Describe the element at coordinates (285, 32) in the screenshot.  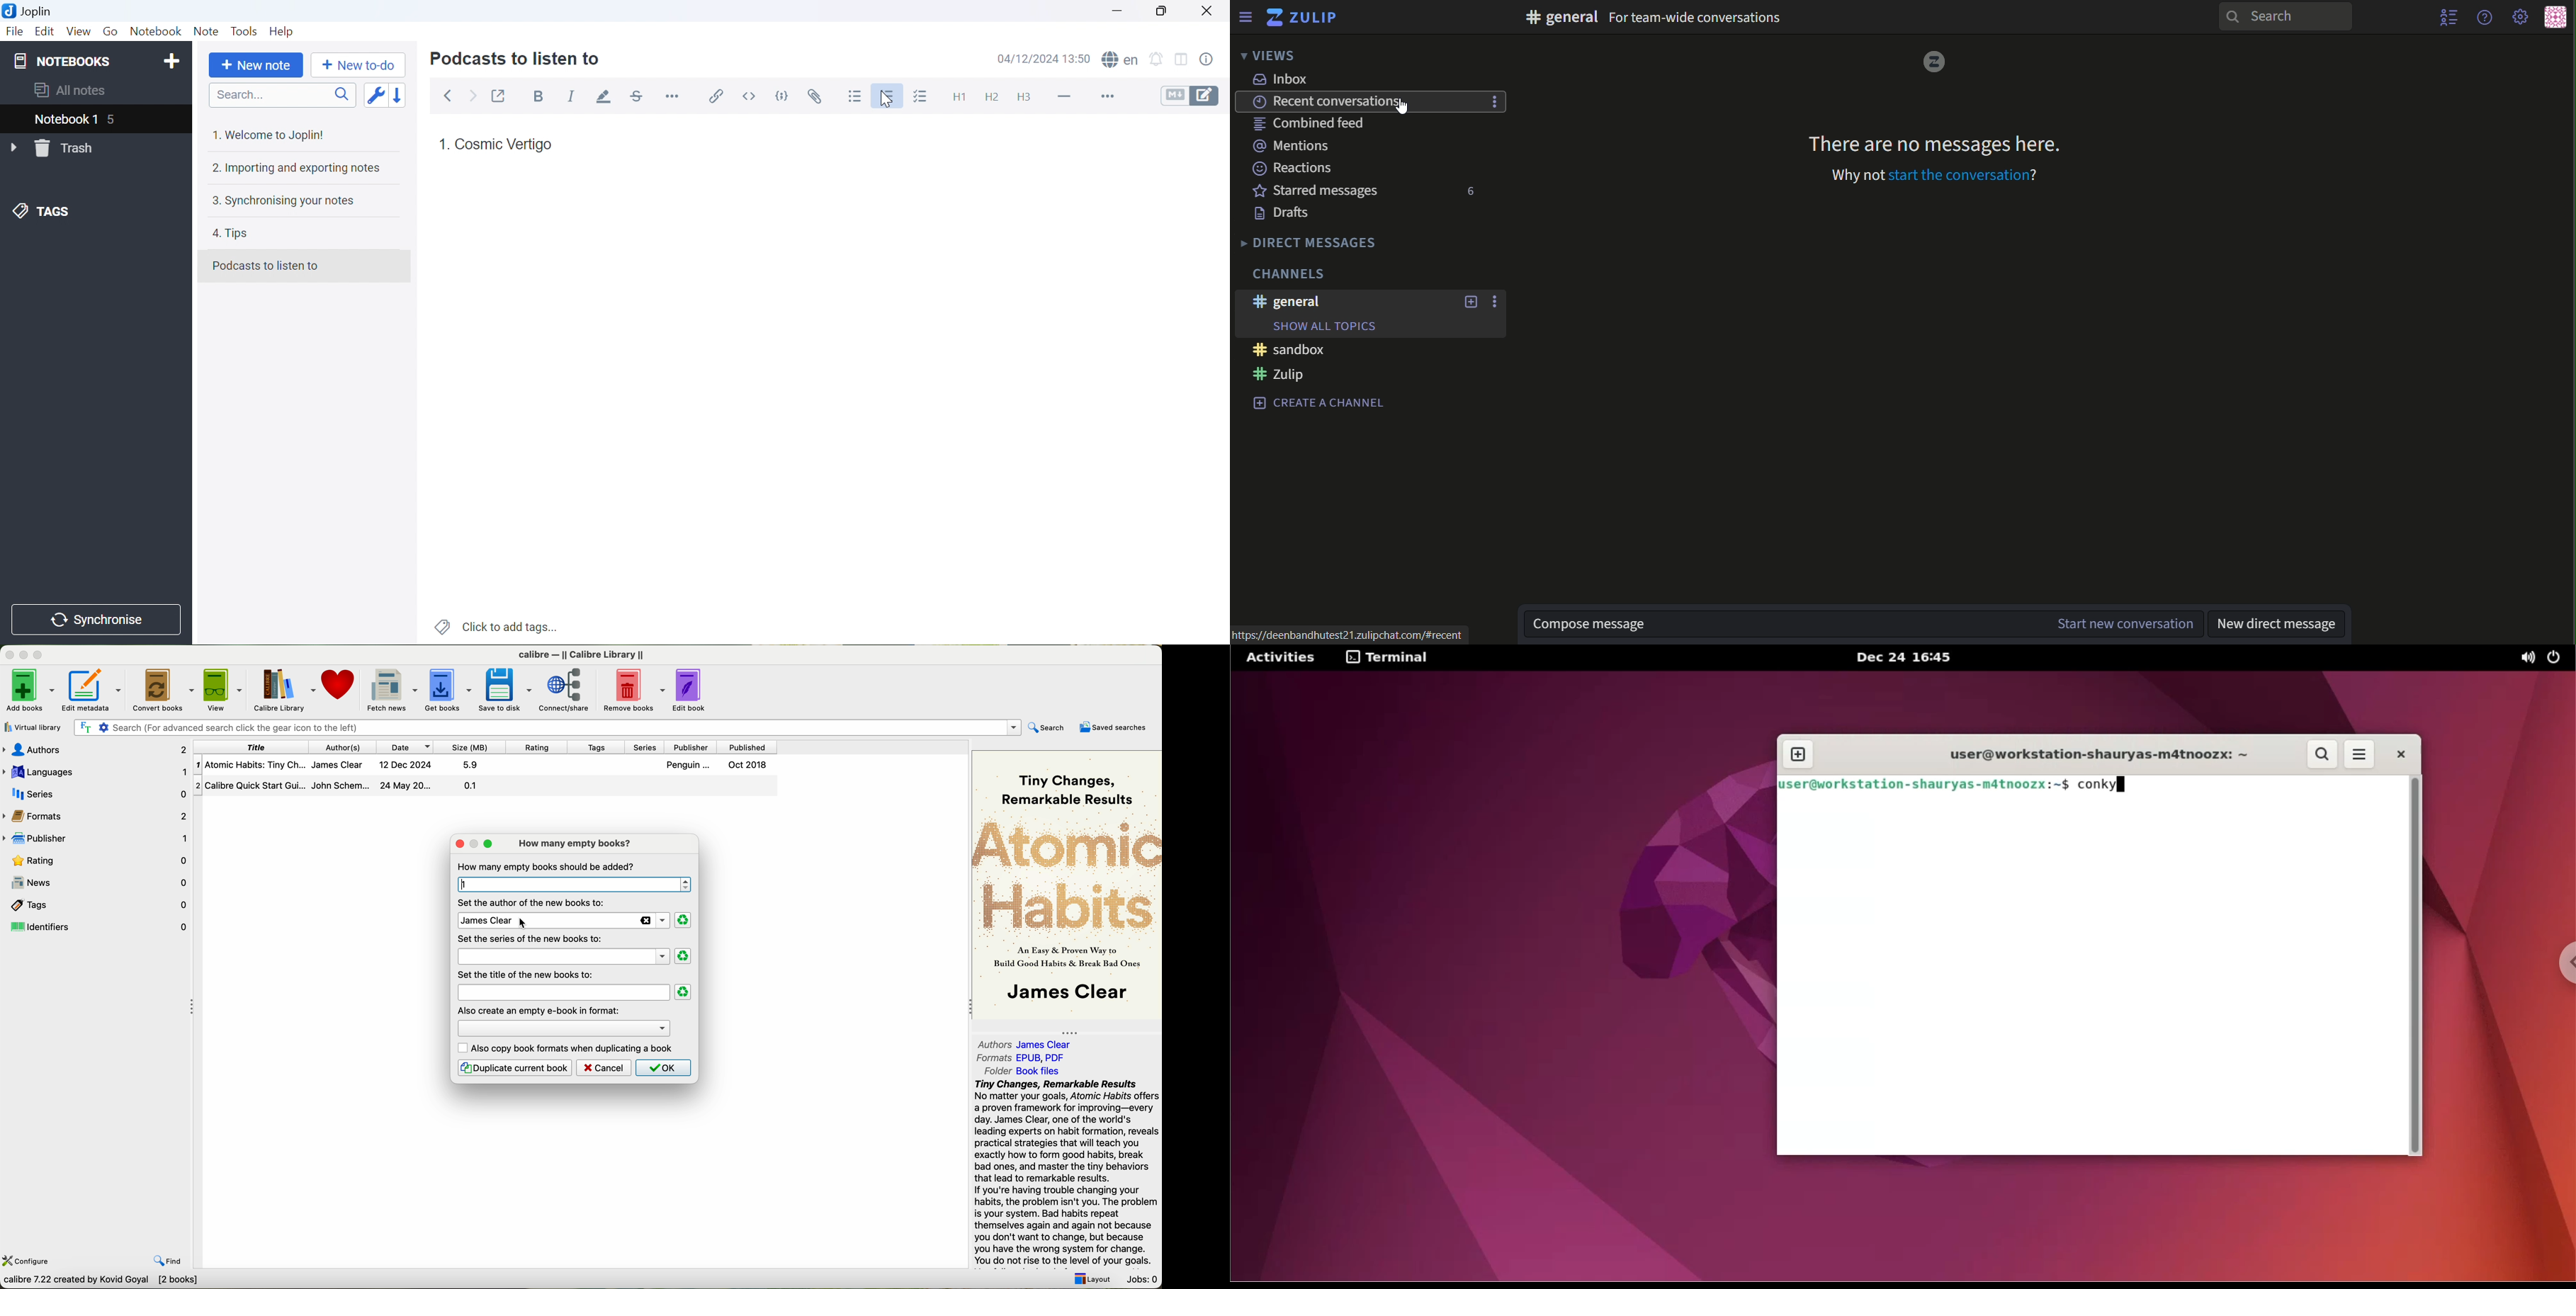
I see `Help` at that location.